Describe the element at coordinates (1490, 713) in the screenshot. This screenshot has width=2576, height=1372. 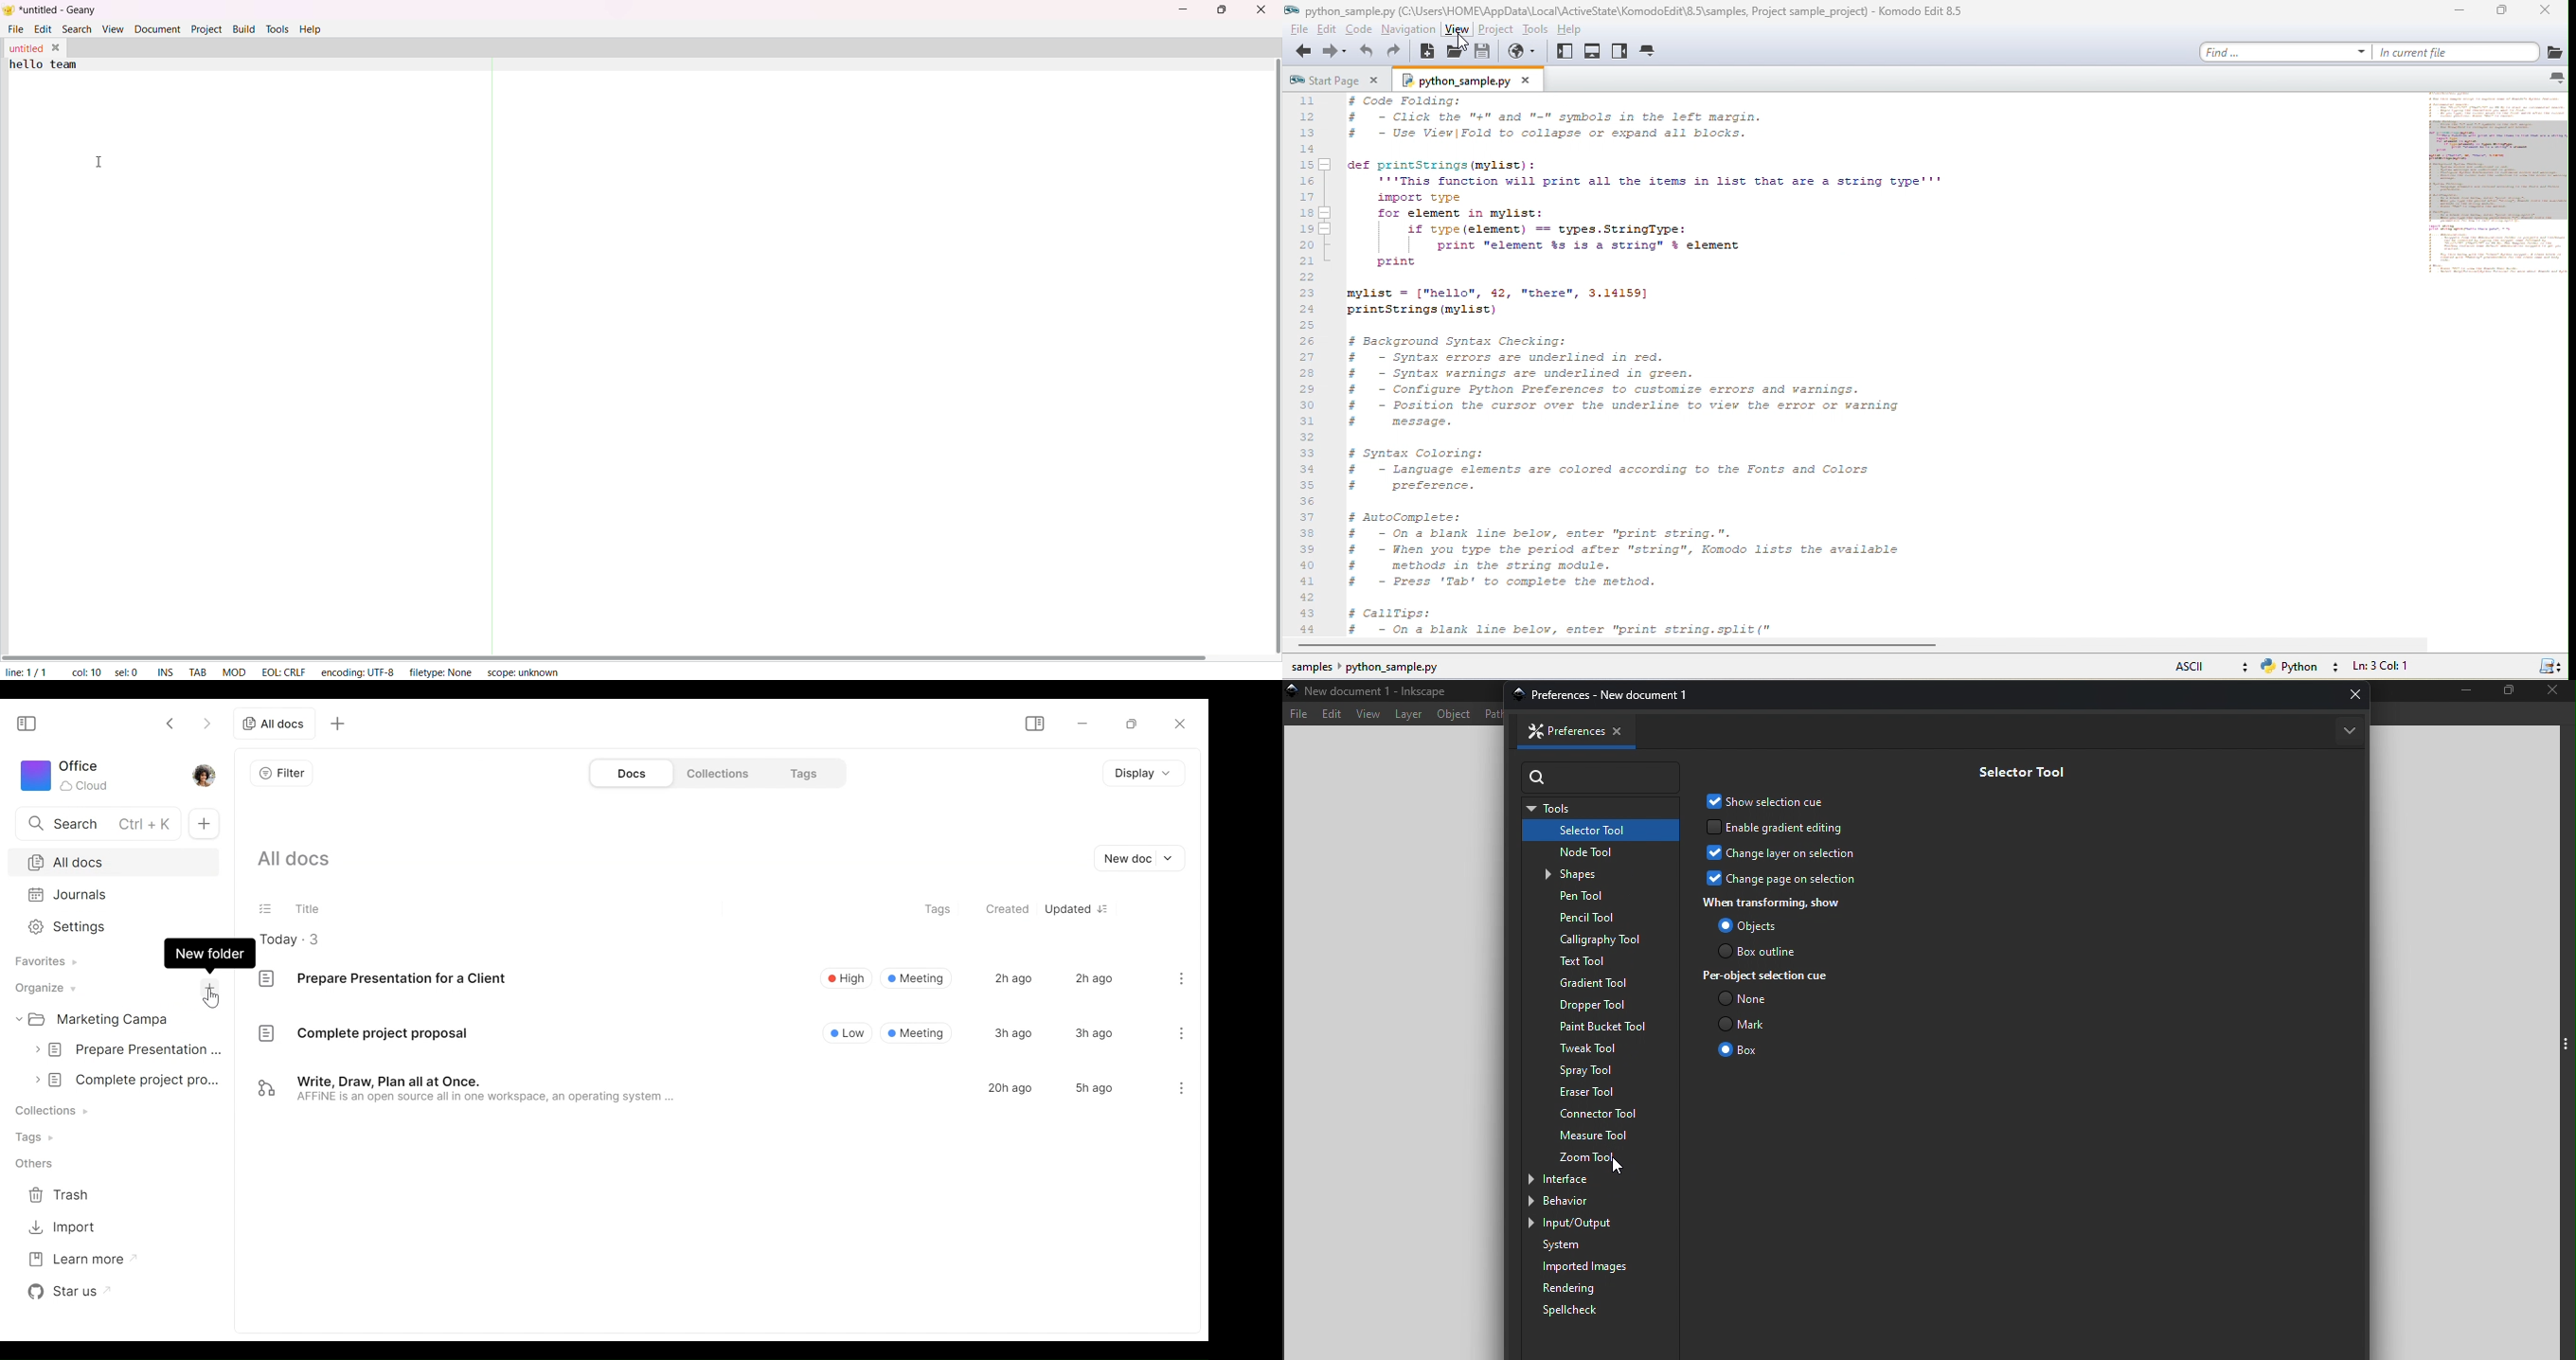
I see `Path` at that location.